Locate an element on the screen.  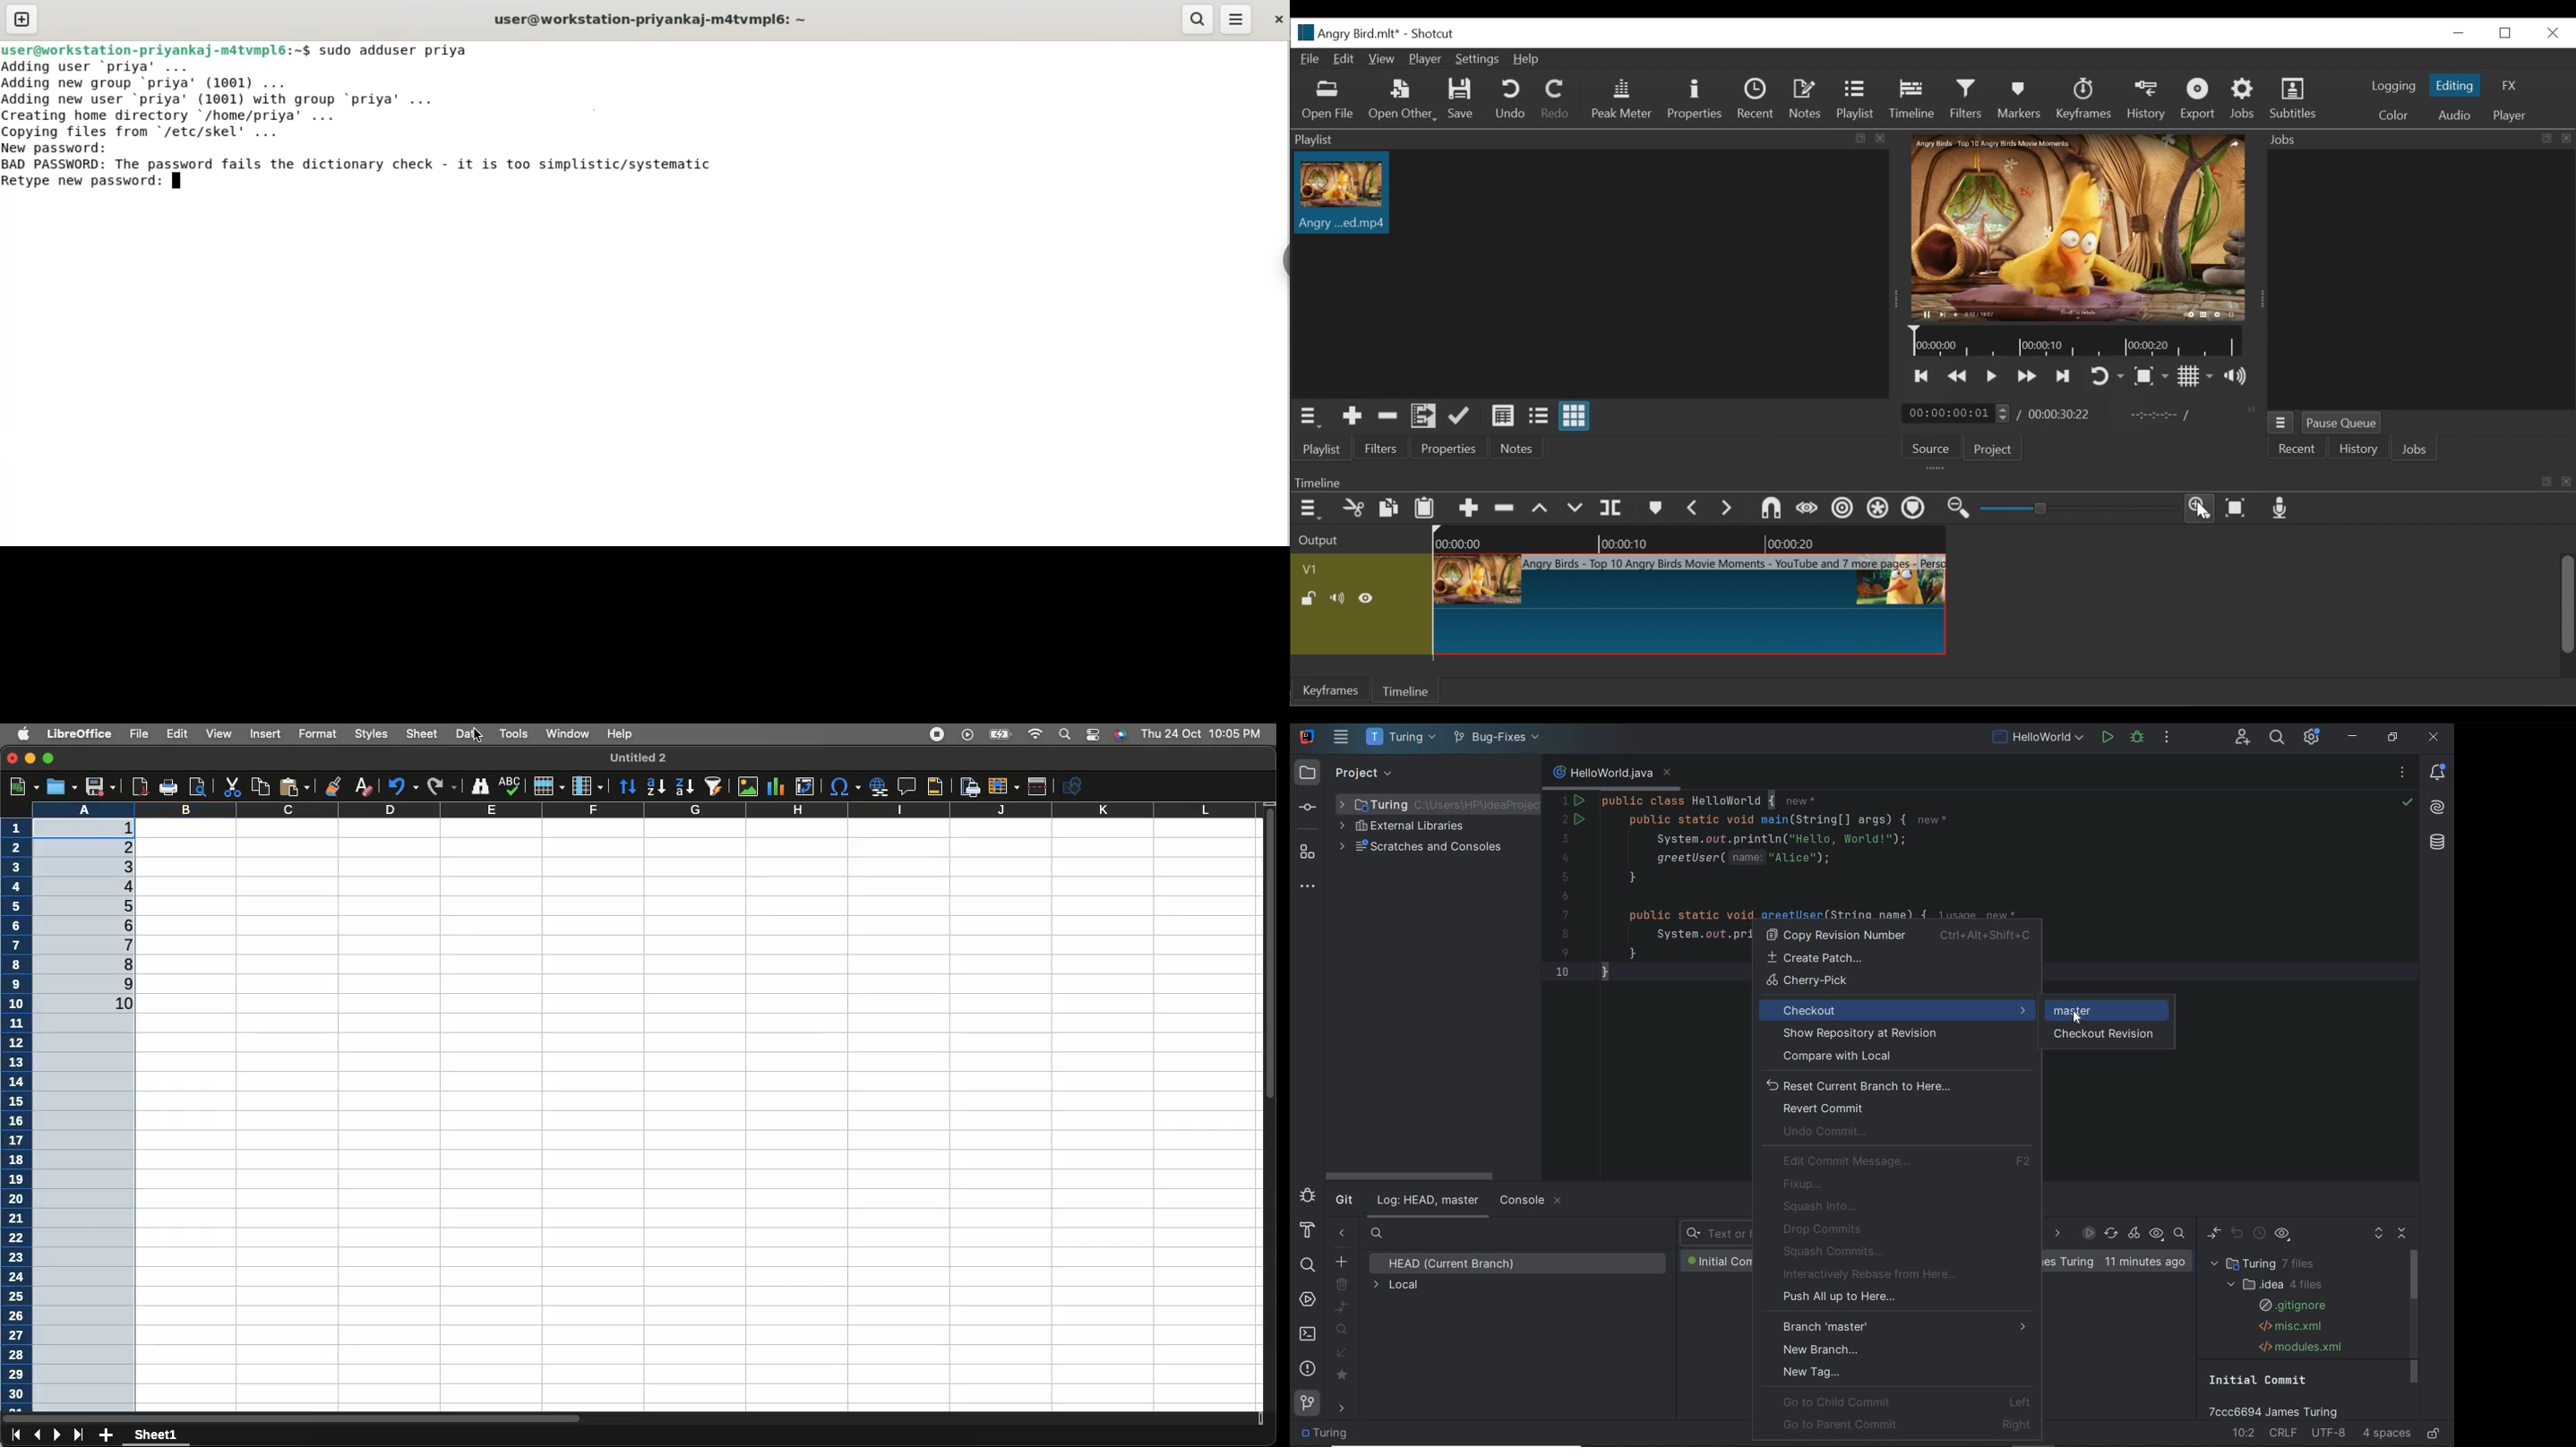
Data is located at coordinates (469, 732).